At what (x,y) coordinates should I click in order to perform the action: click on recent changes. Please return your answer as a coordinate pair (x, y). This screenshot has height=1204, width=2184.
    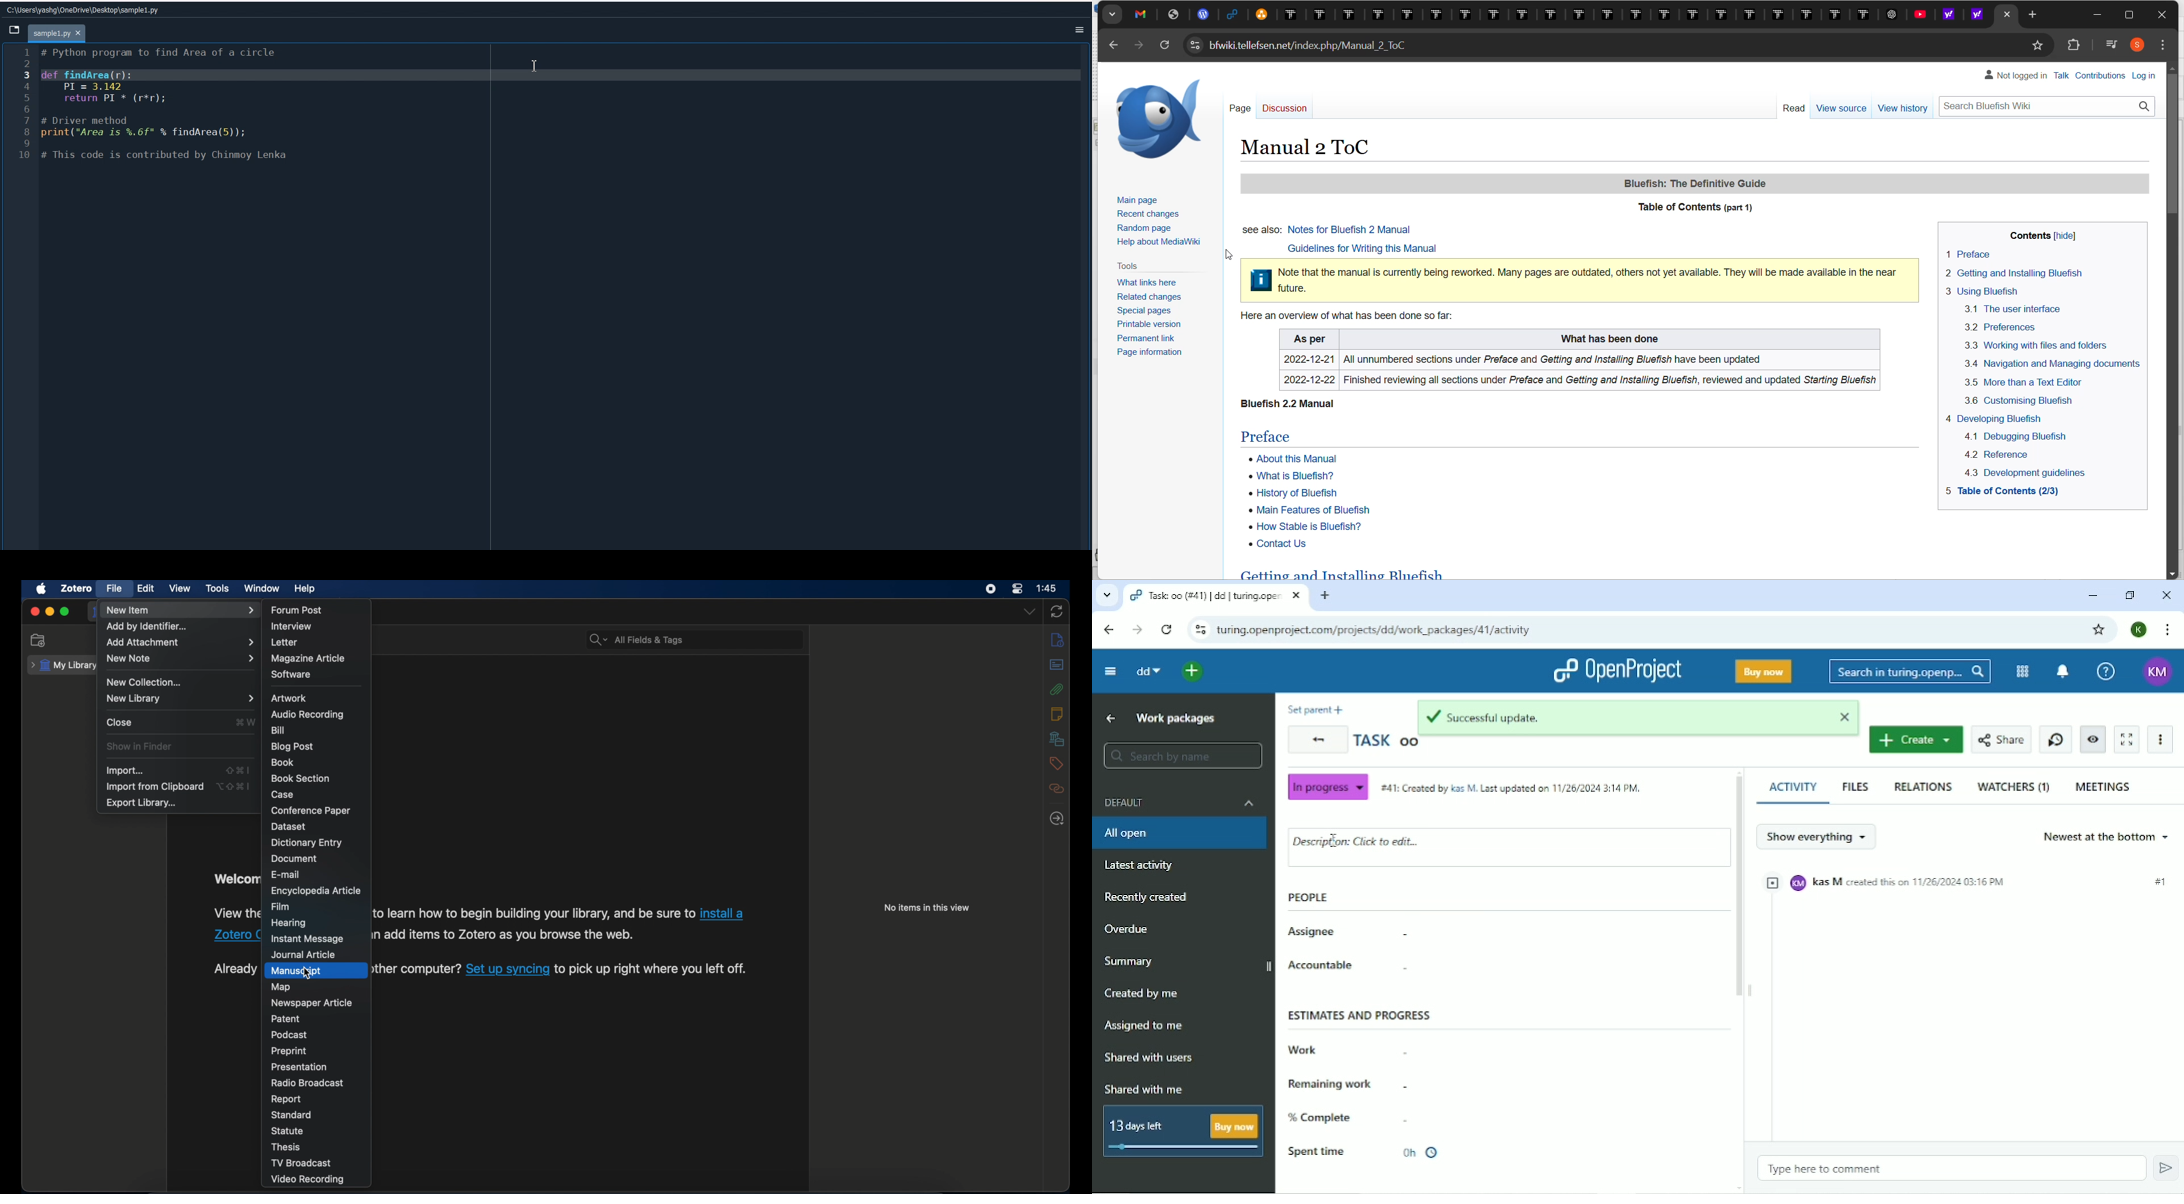
    Looking at the image, I should click on (1149, 214).